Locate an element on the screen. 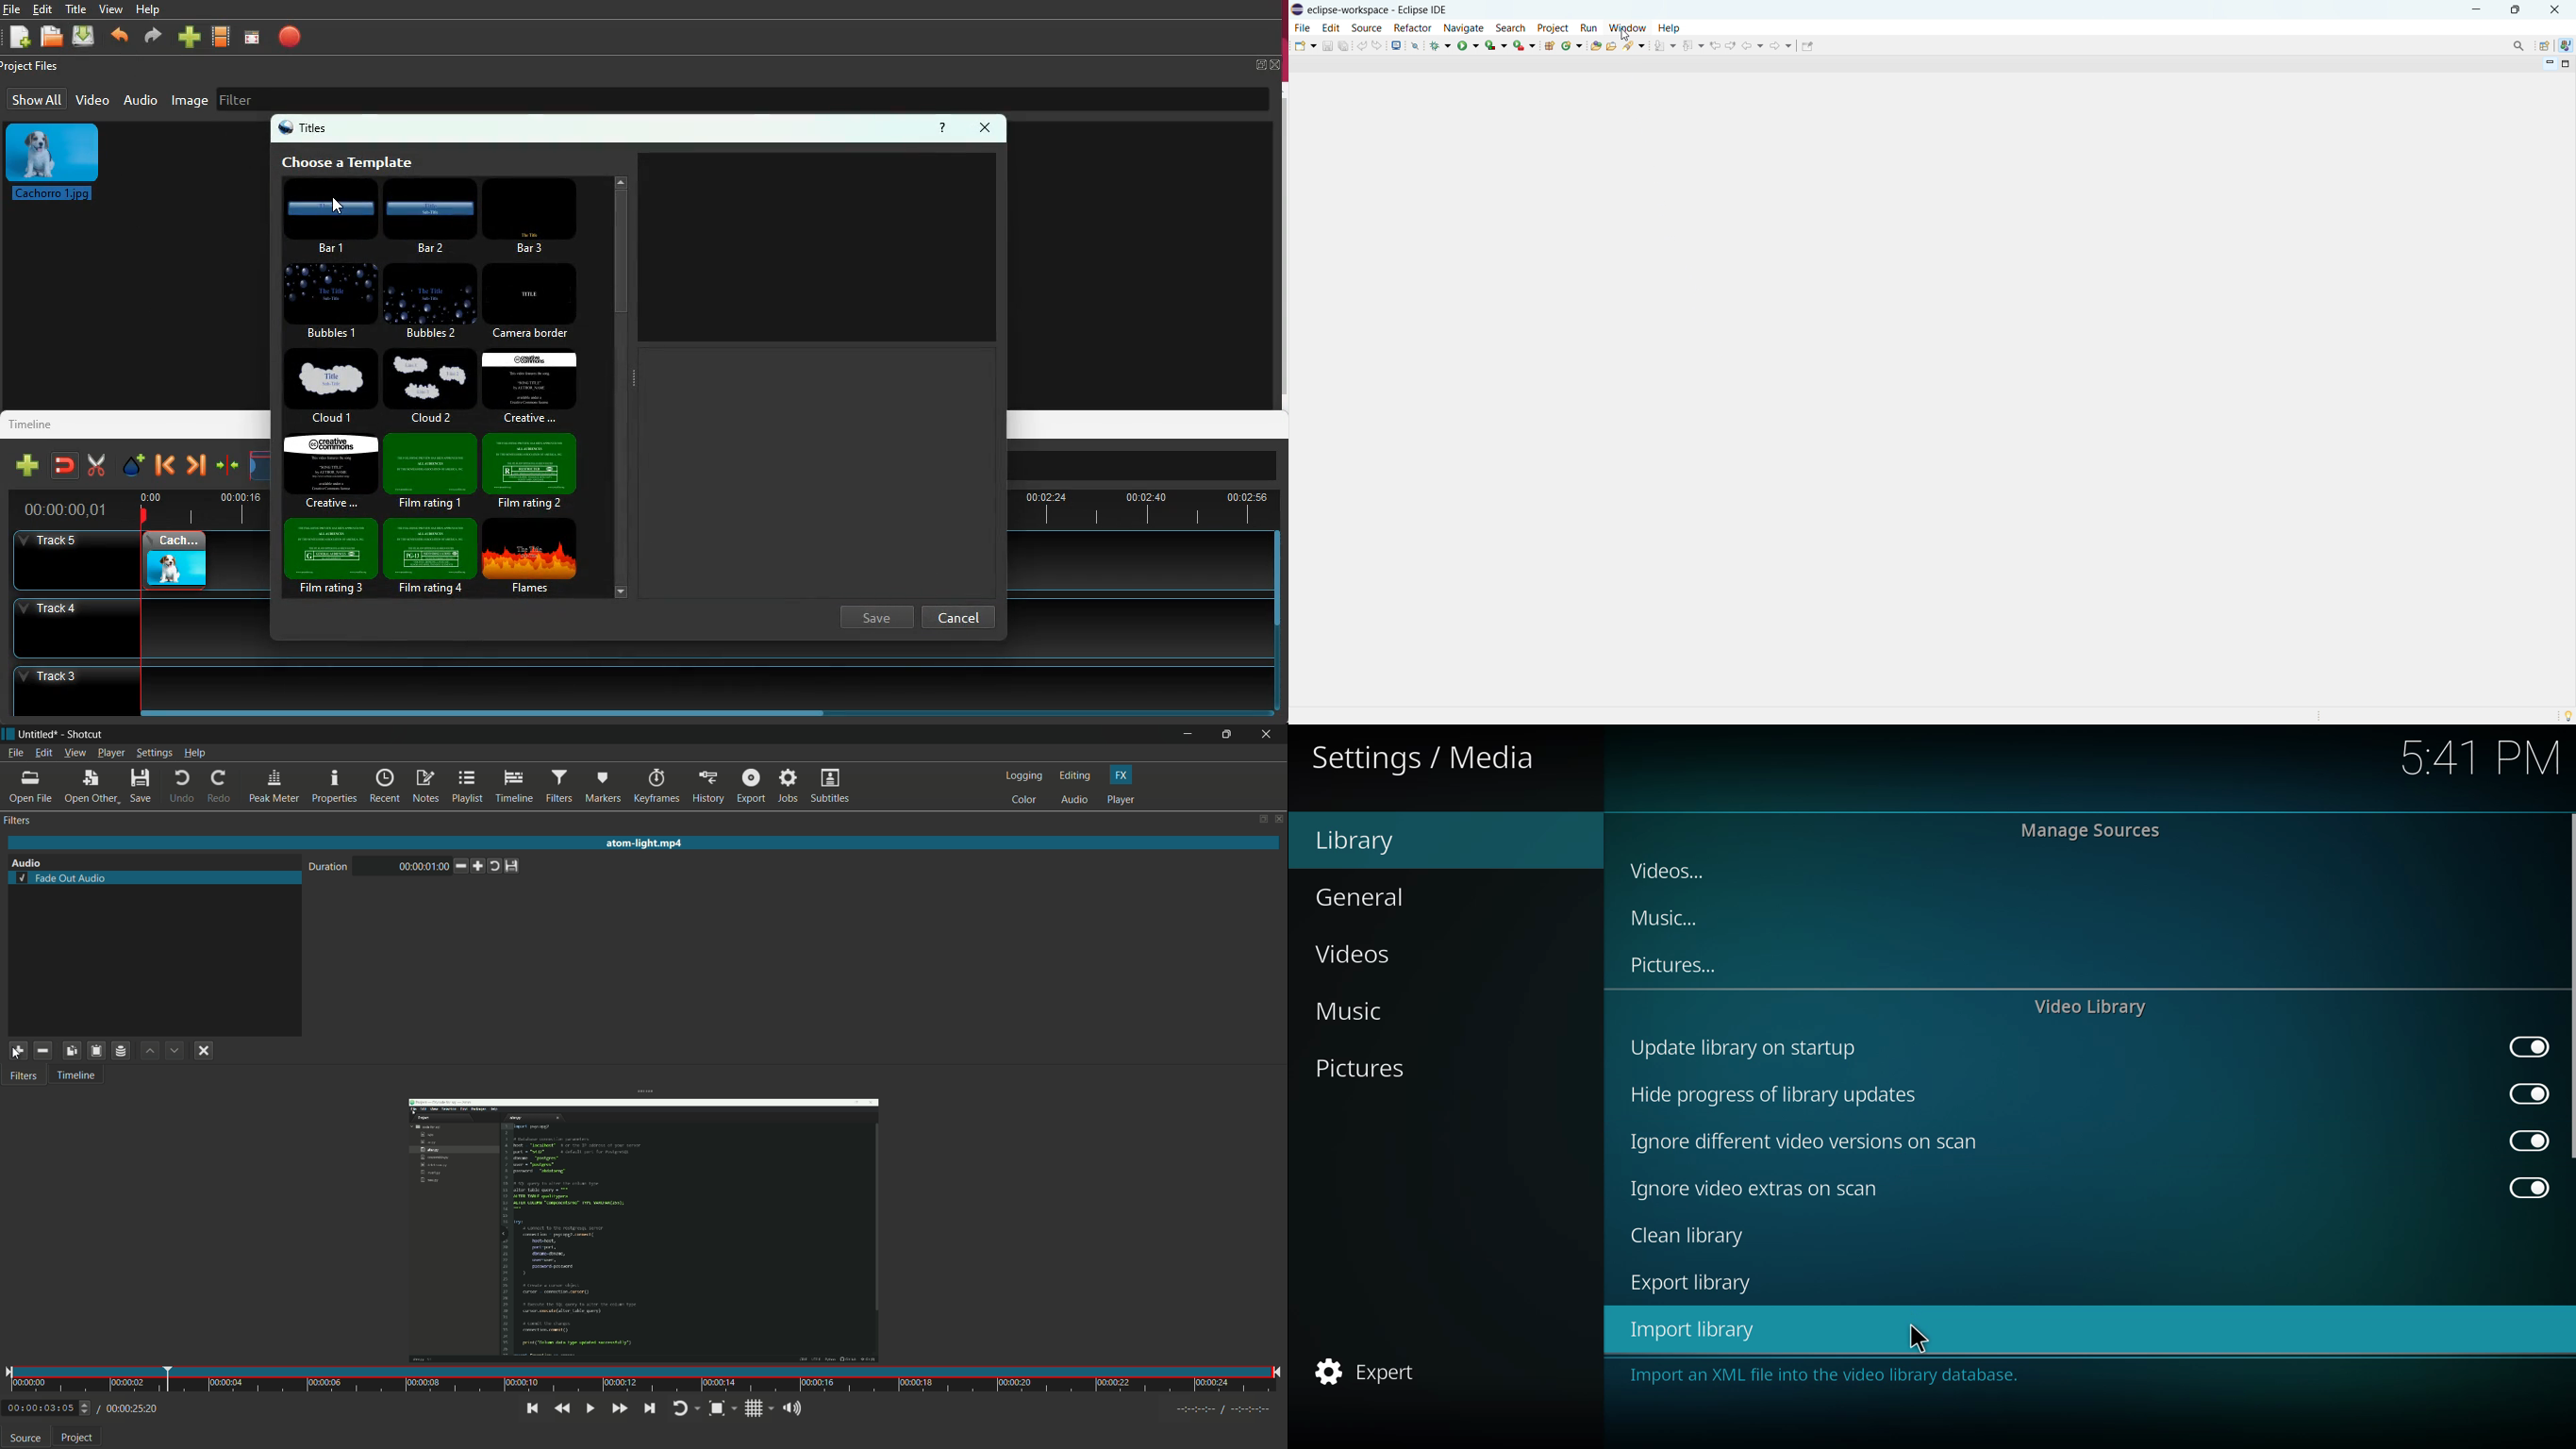  videos is located at coordinates (1356, 955).